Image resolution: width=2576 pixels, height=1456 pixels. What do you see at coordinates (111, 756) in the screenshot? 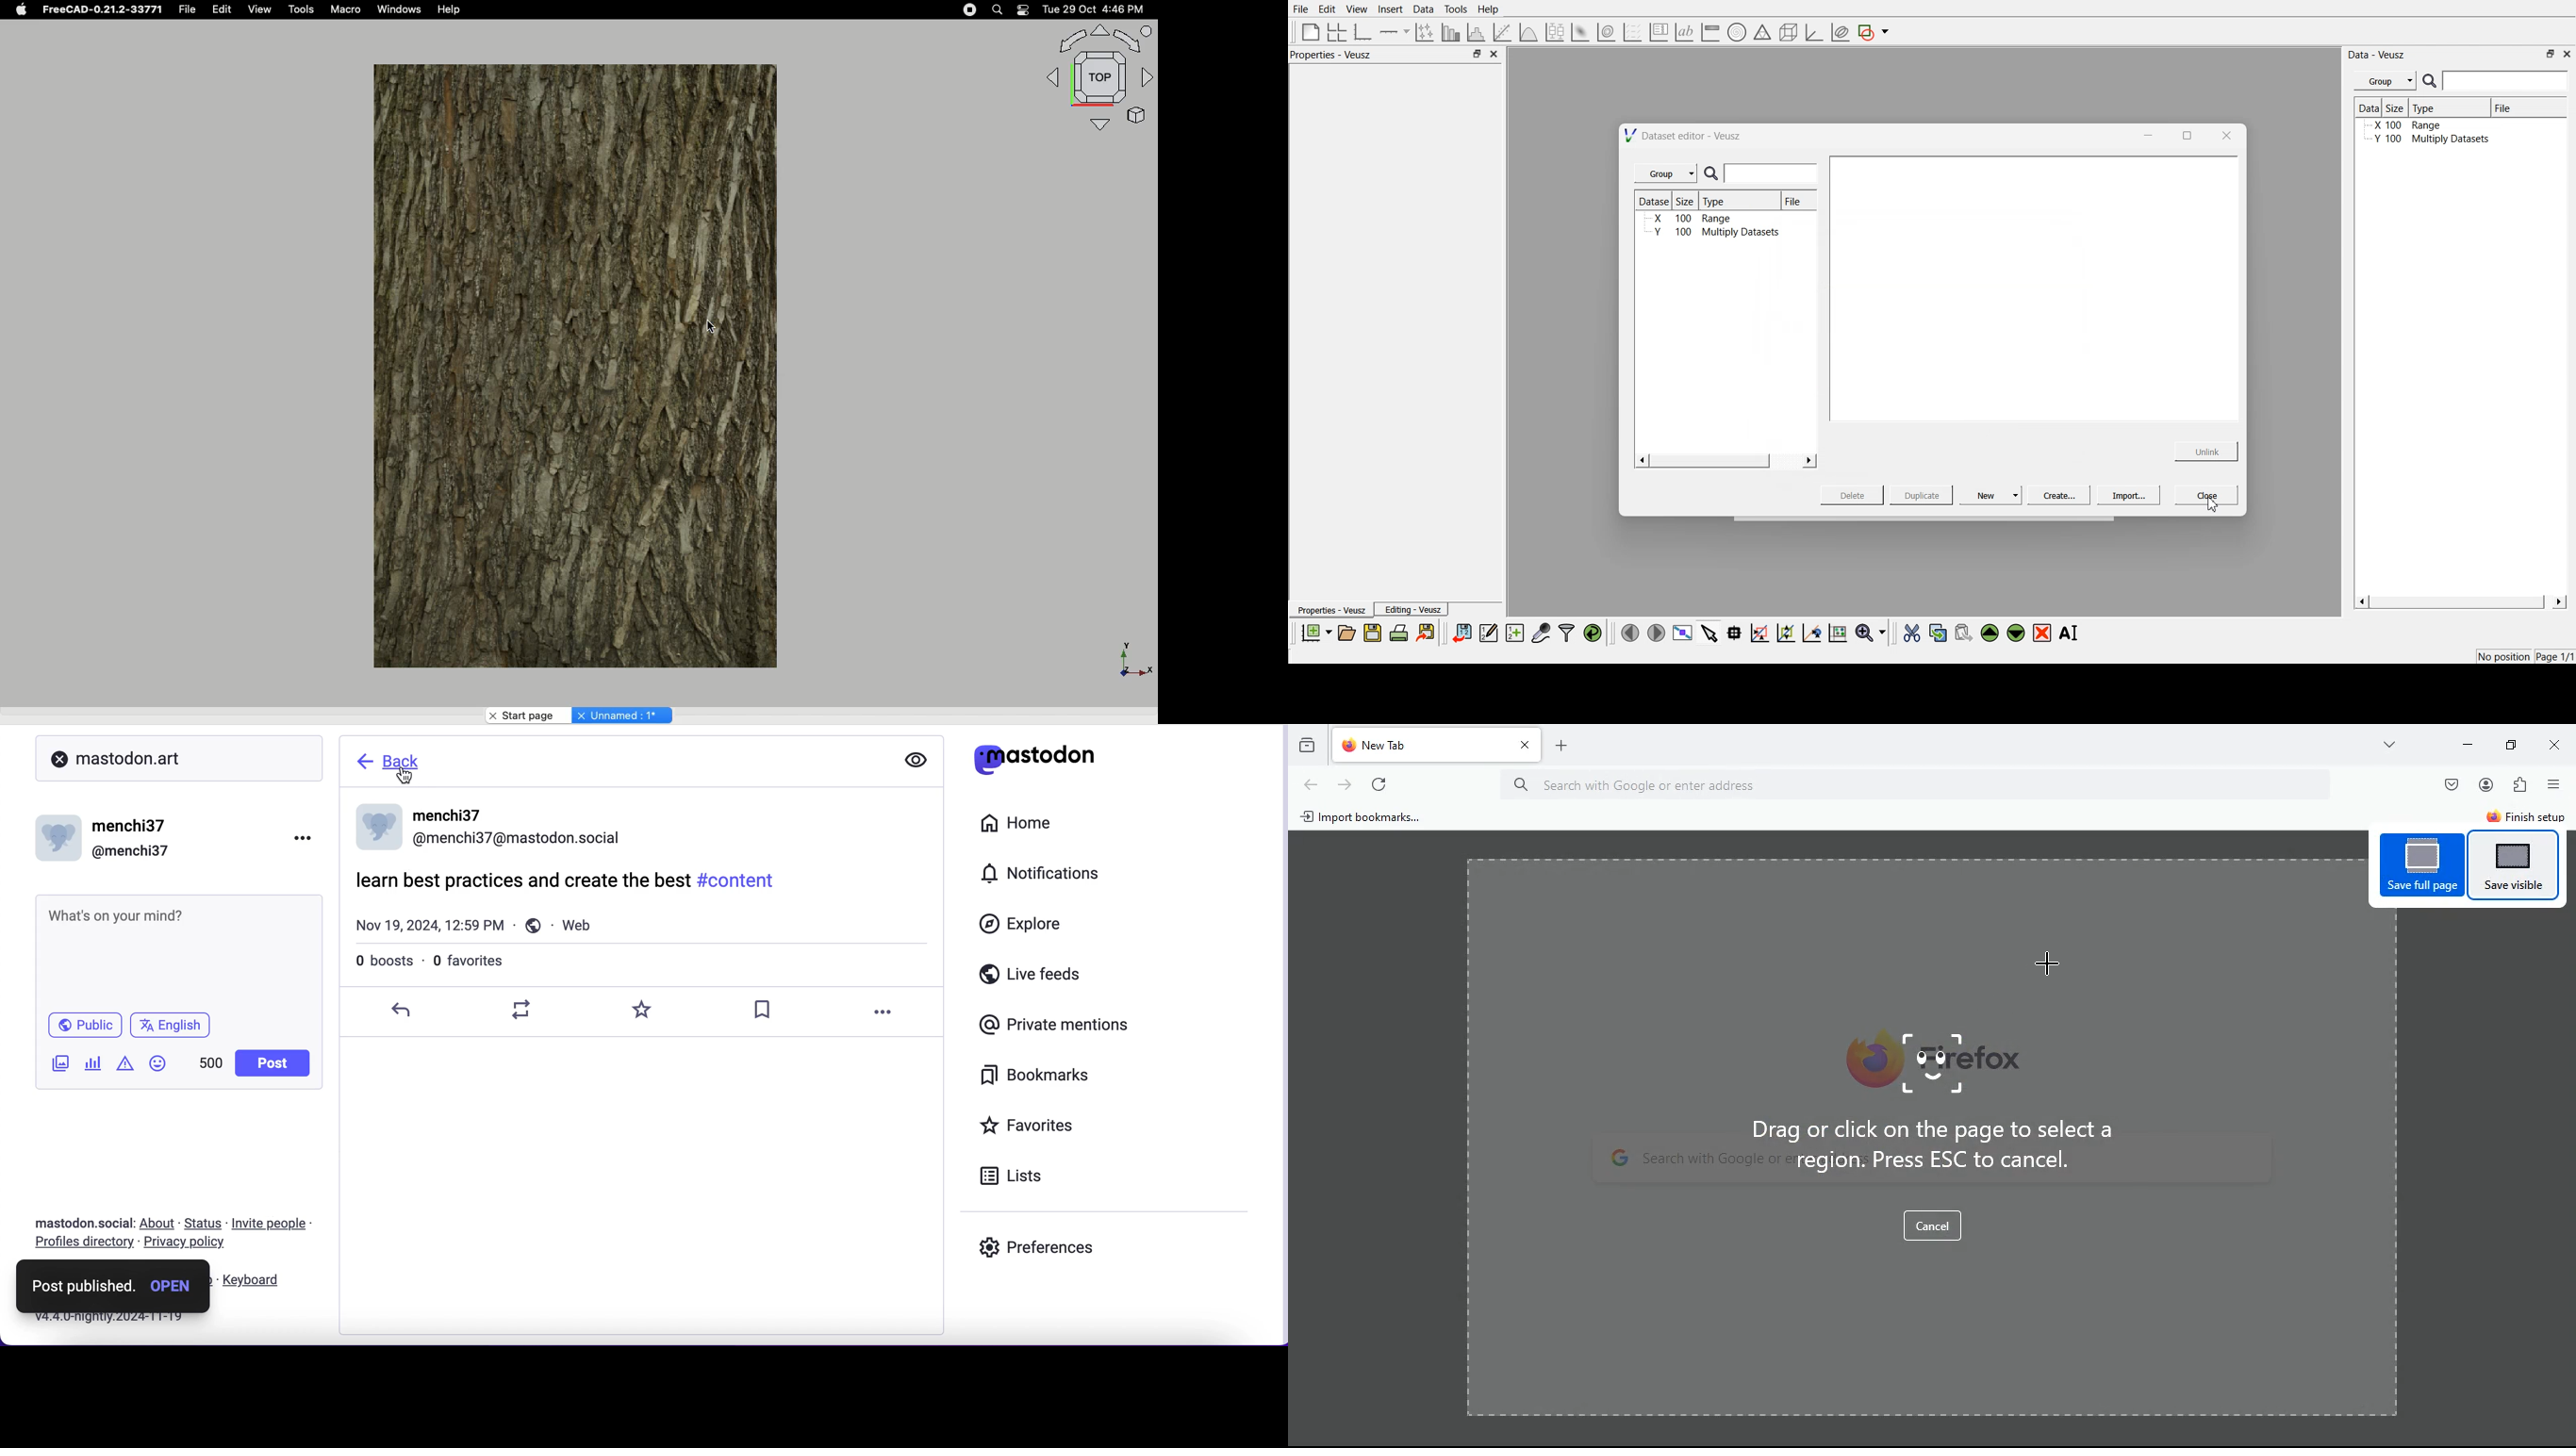
I see `mastodon.art` at bounding box center [111, 756].